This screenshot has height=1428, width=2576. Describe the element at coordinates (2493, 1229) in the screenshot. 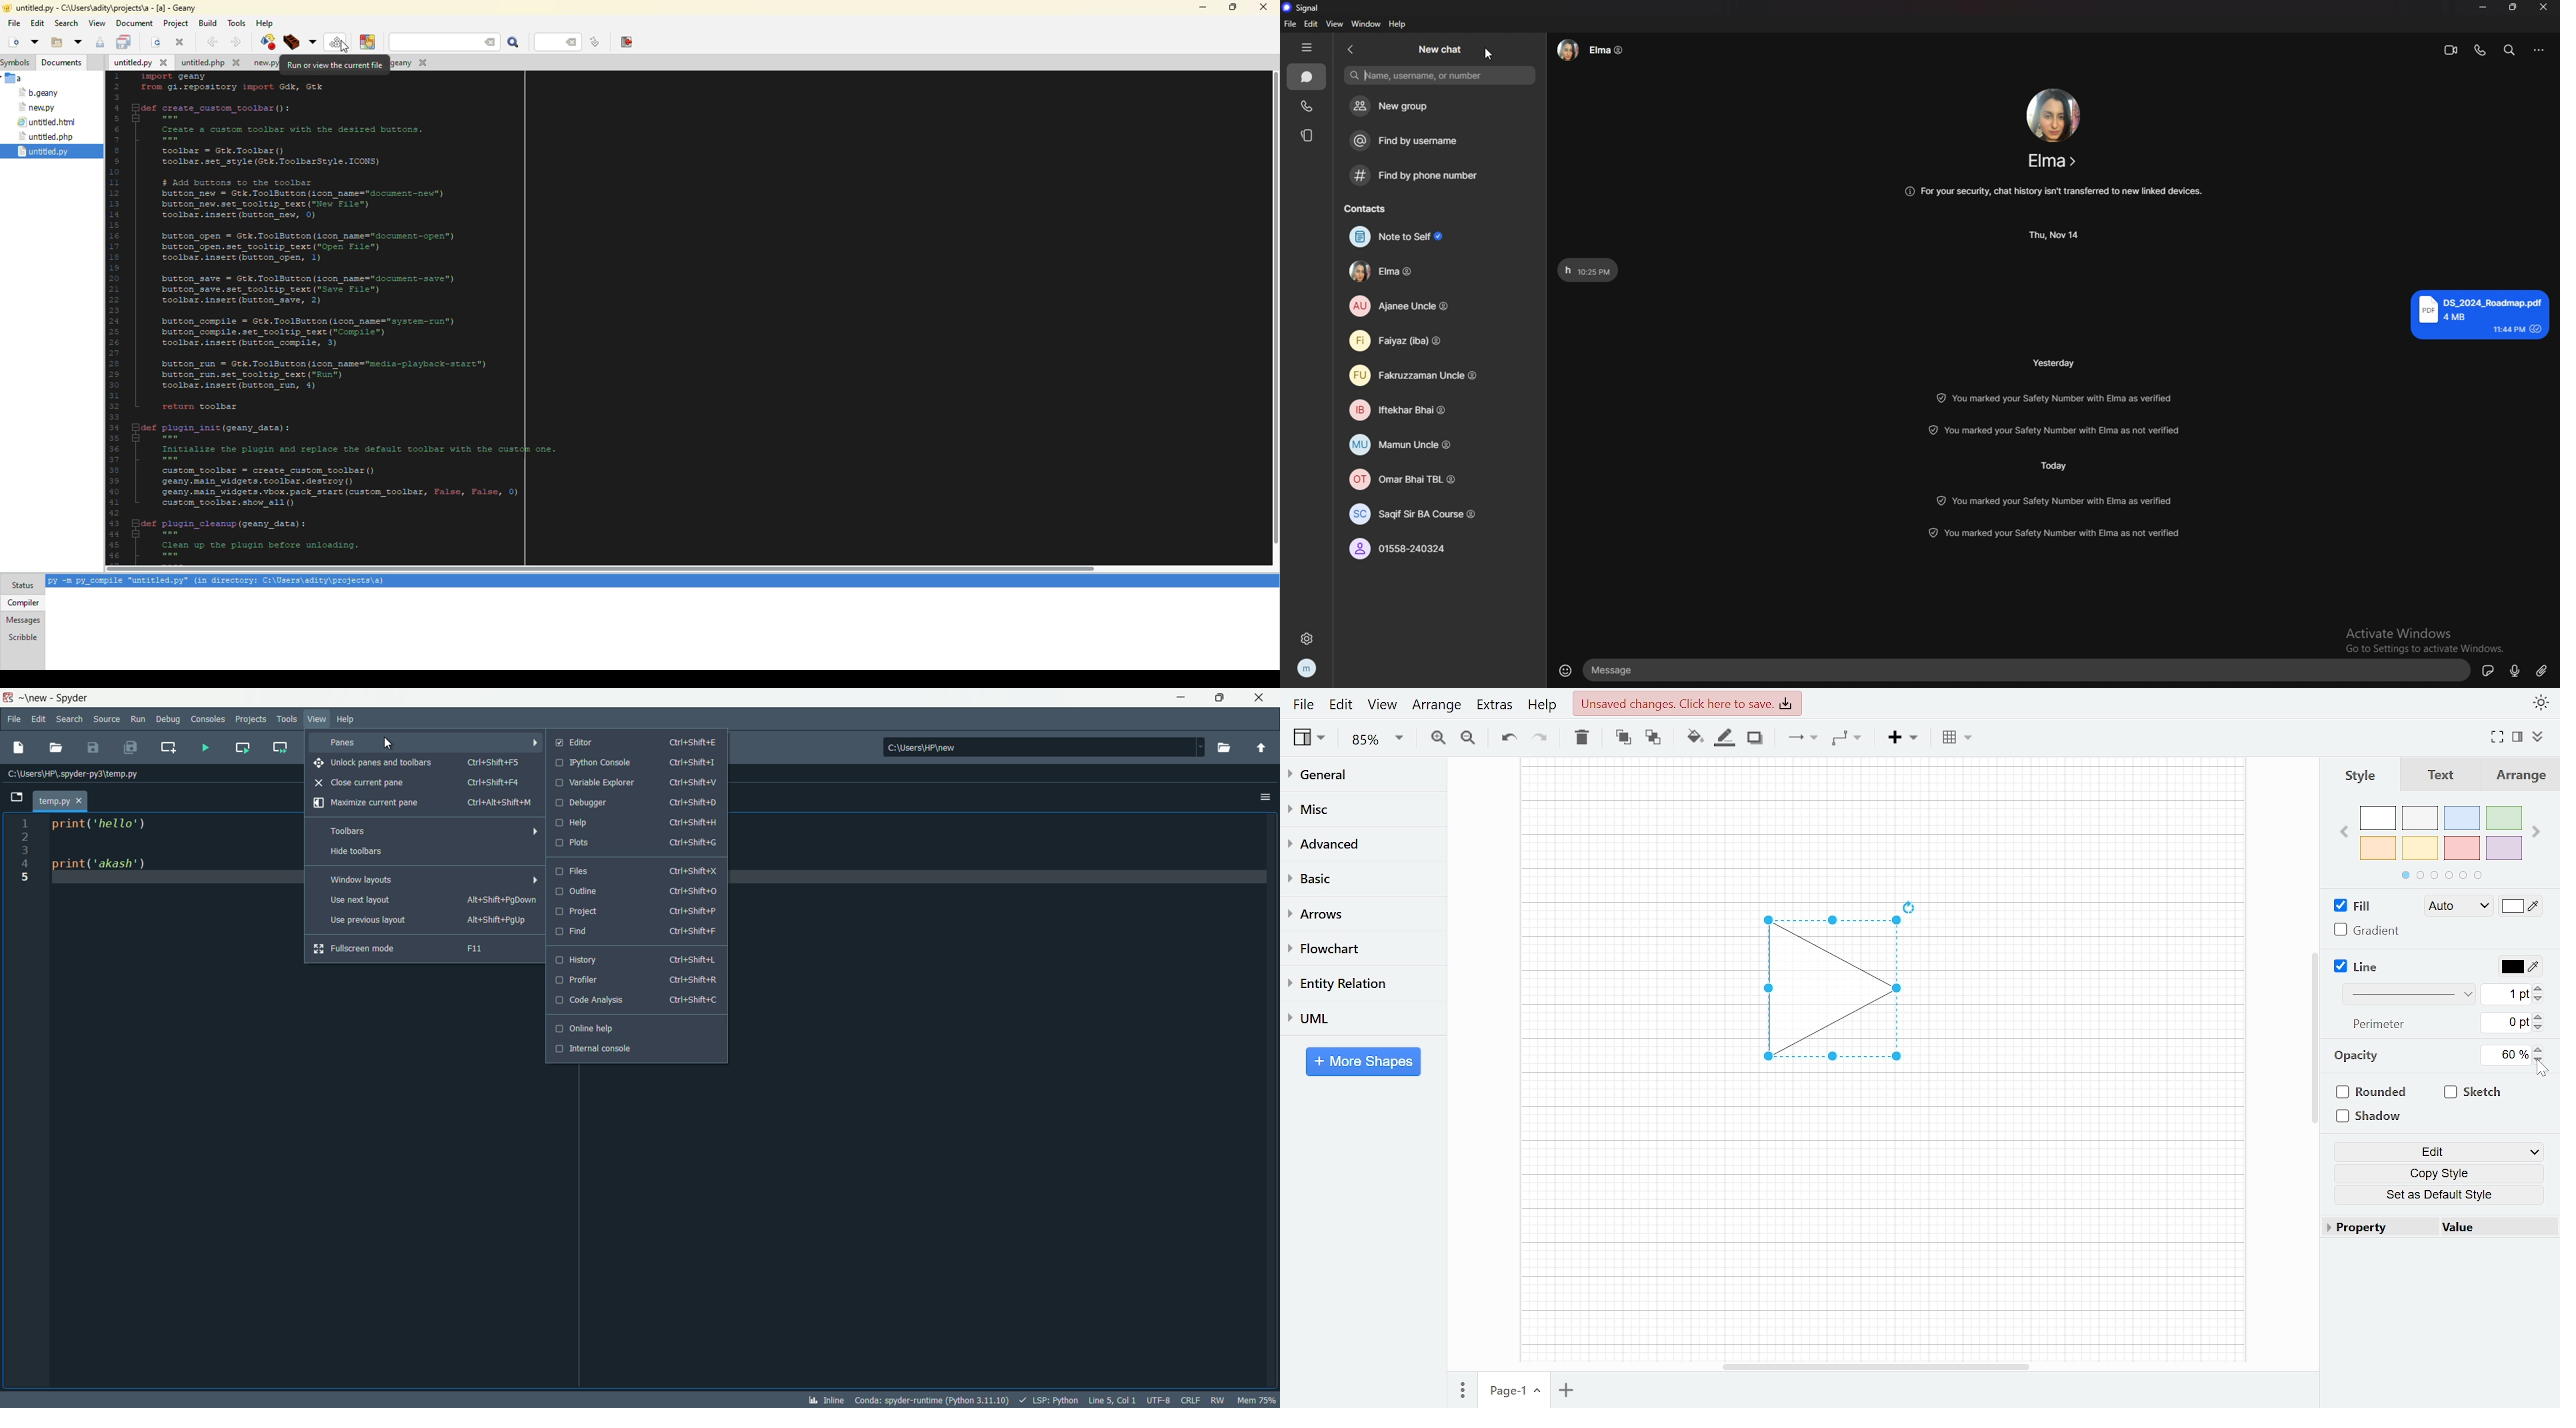

I see `Value` at that location.